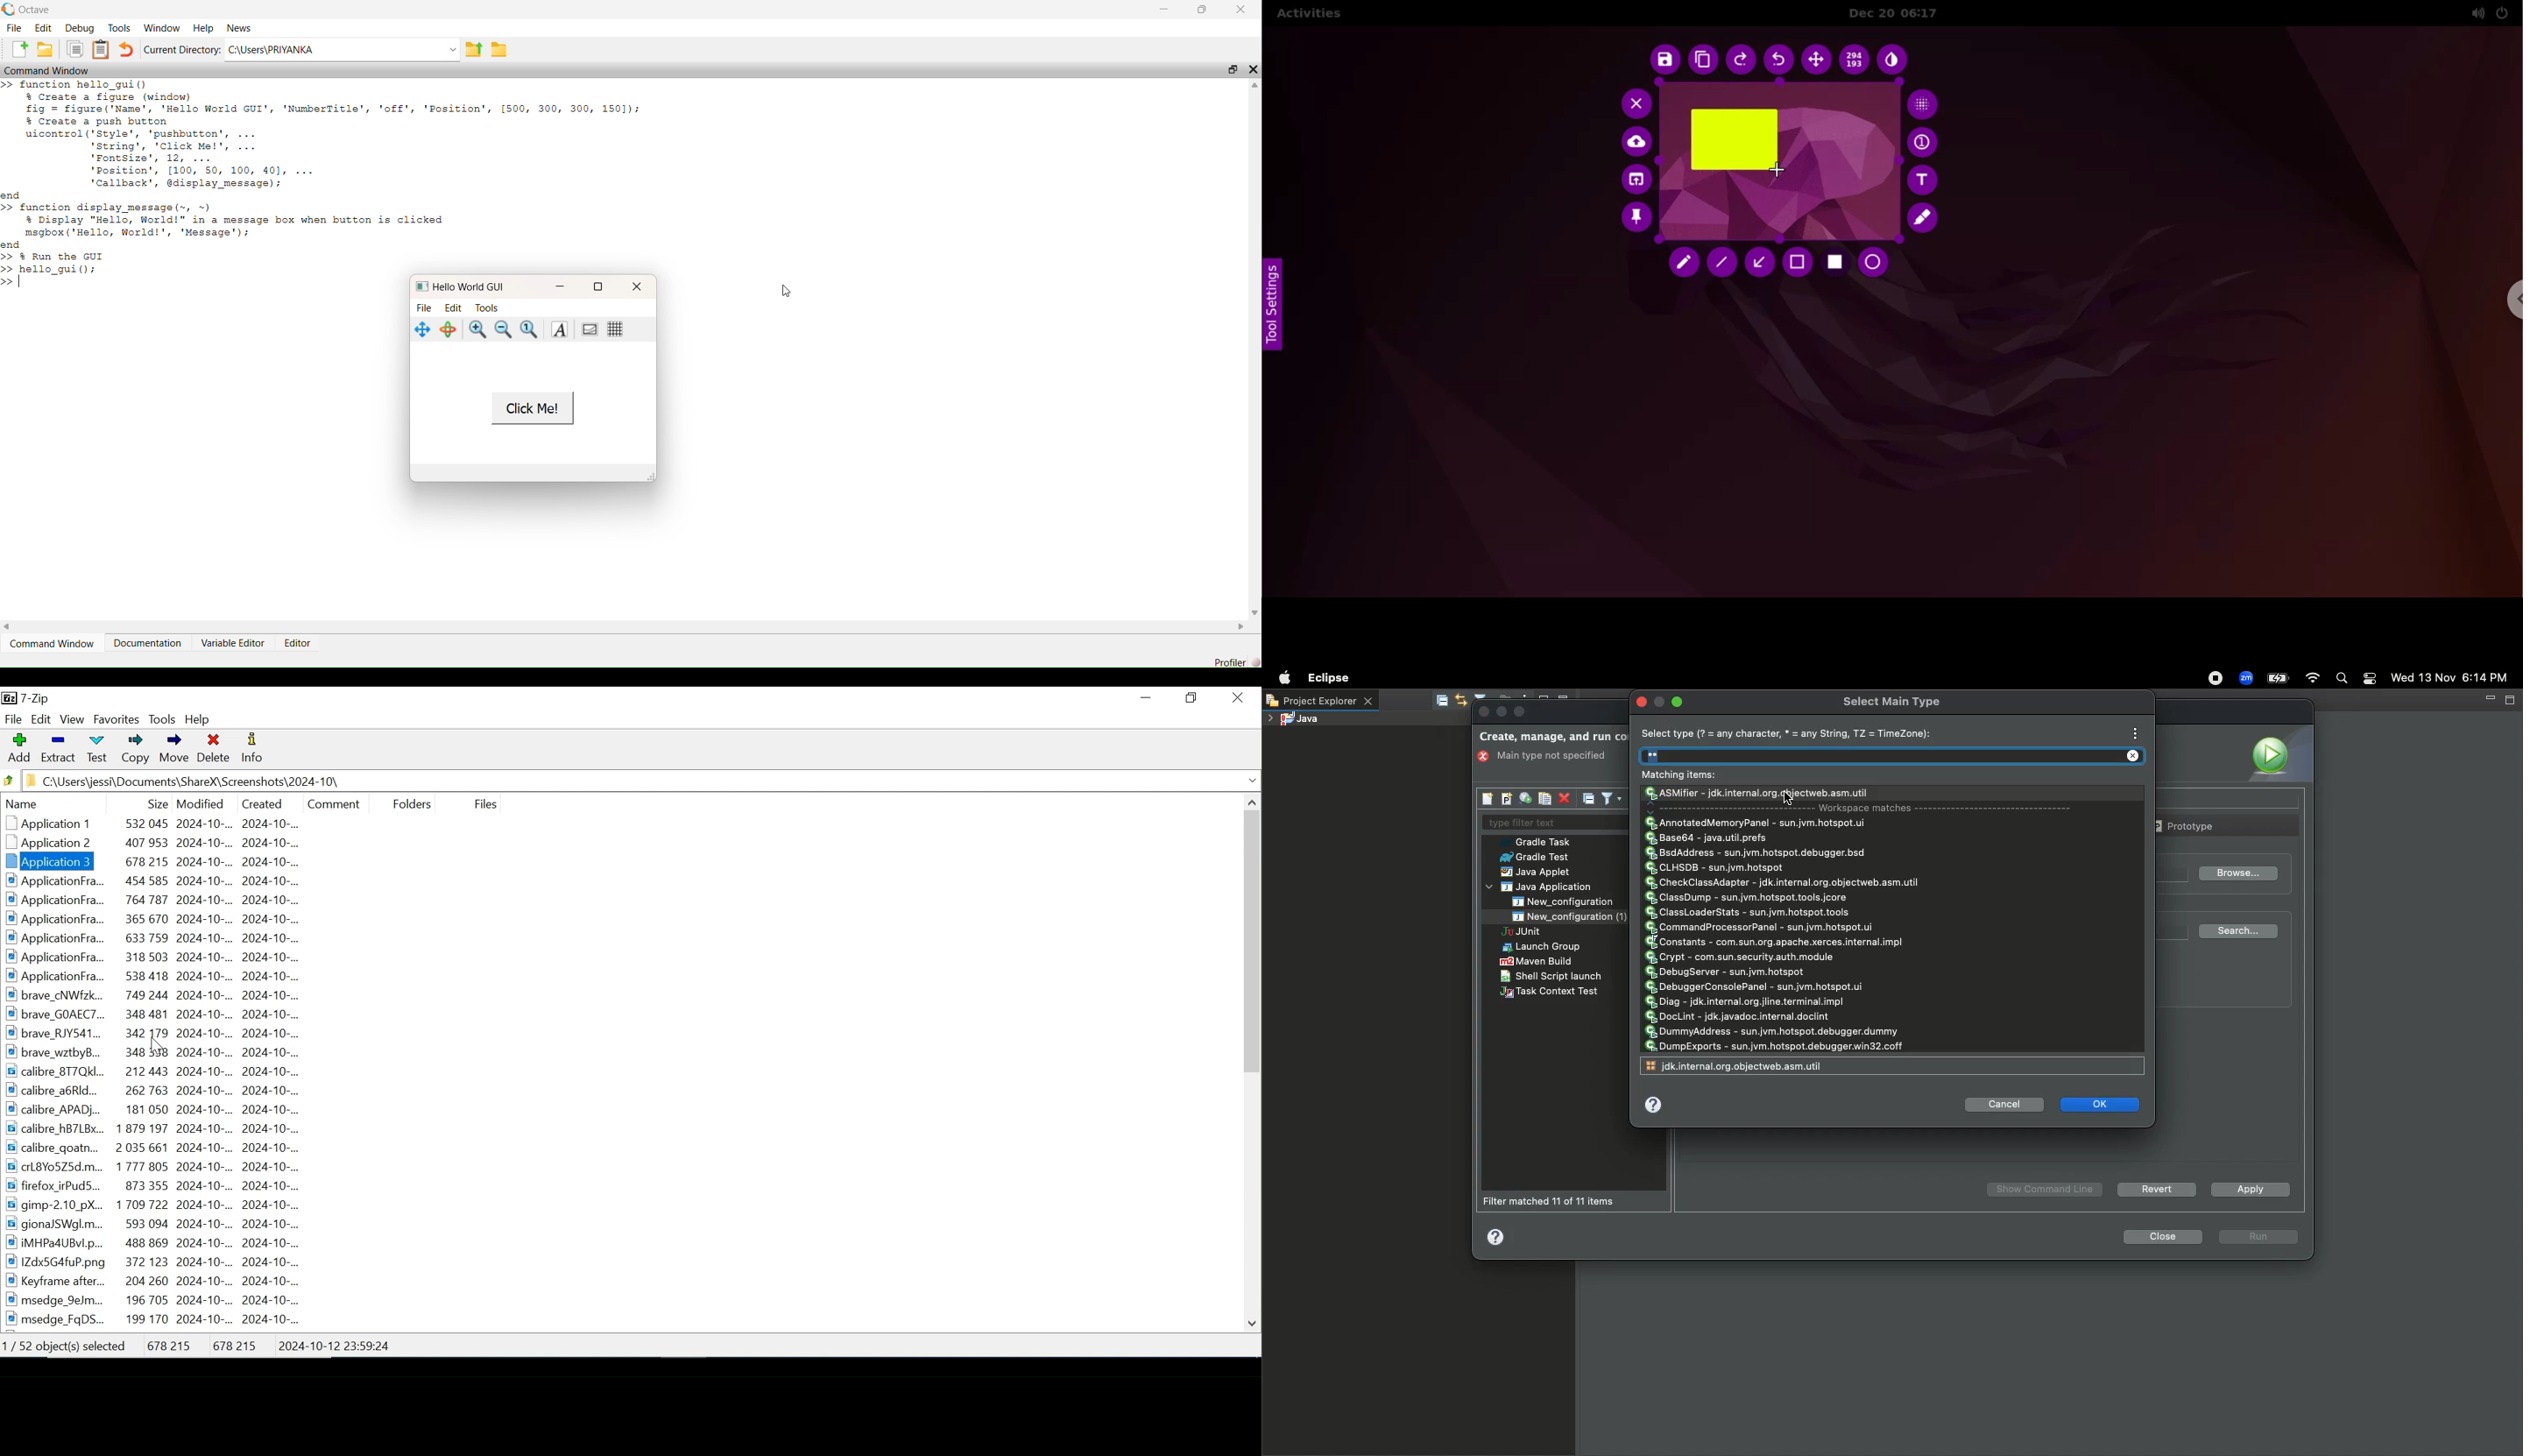 The width and height of the screenshot is (2548, 1456). Describe the element at coordinates (1635, 220) in the screenshot. I see `pin` at that location.